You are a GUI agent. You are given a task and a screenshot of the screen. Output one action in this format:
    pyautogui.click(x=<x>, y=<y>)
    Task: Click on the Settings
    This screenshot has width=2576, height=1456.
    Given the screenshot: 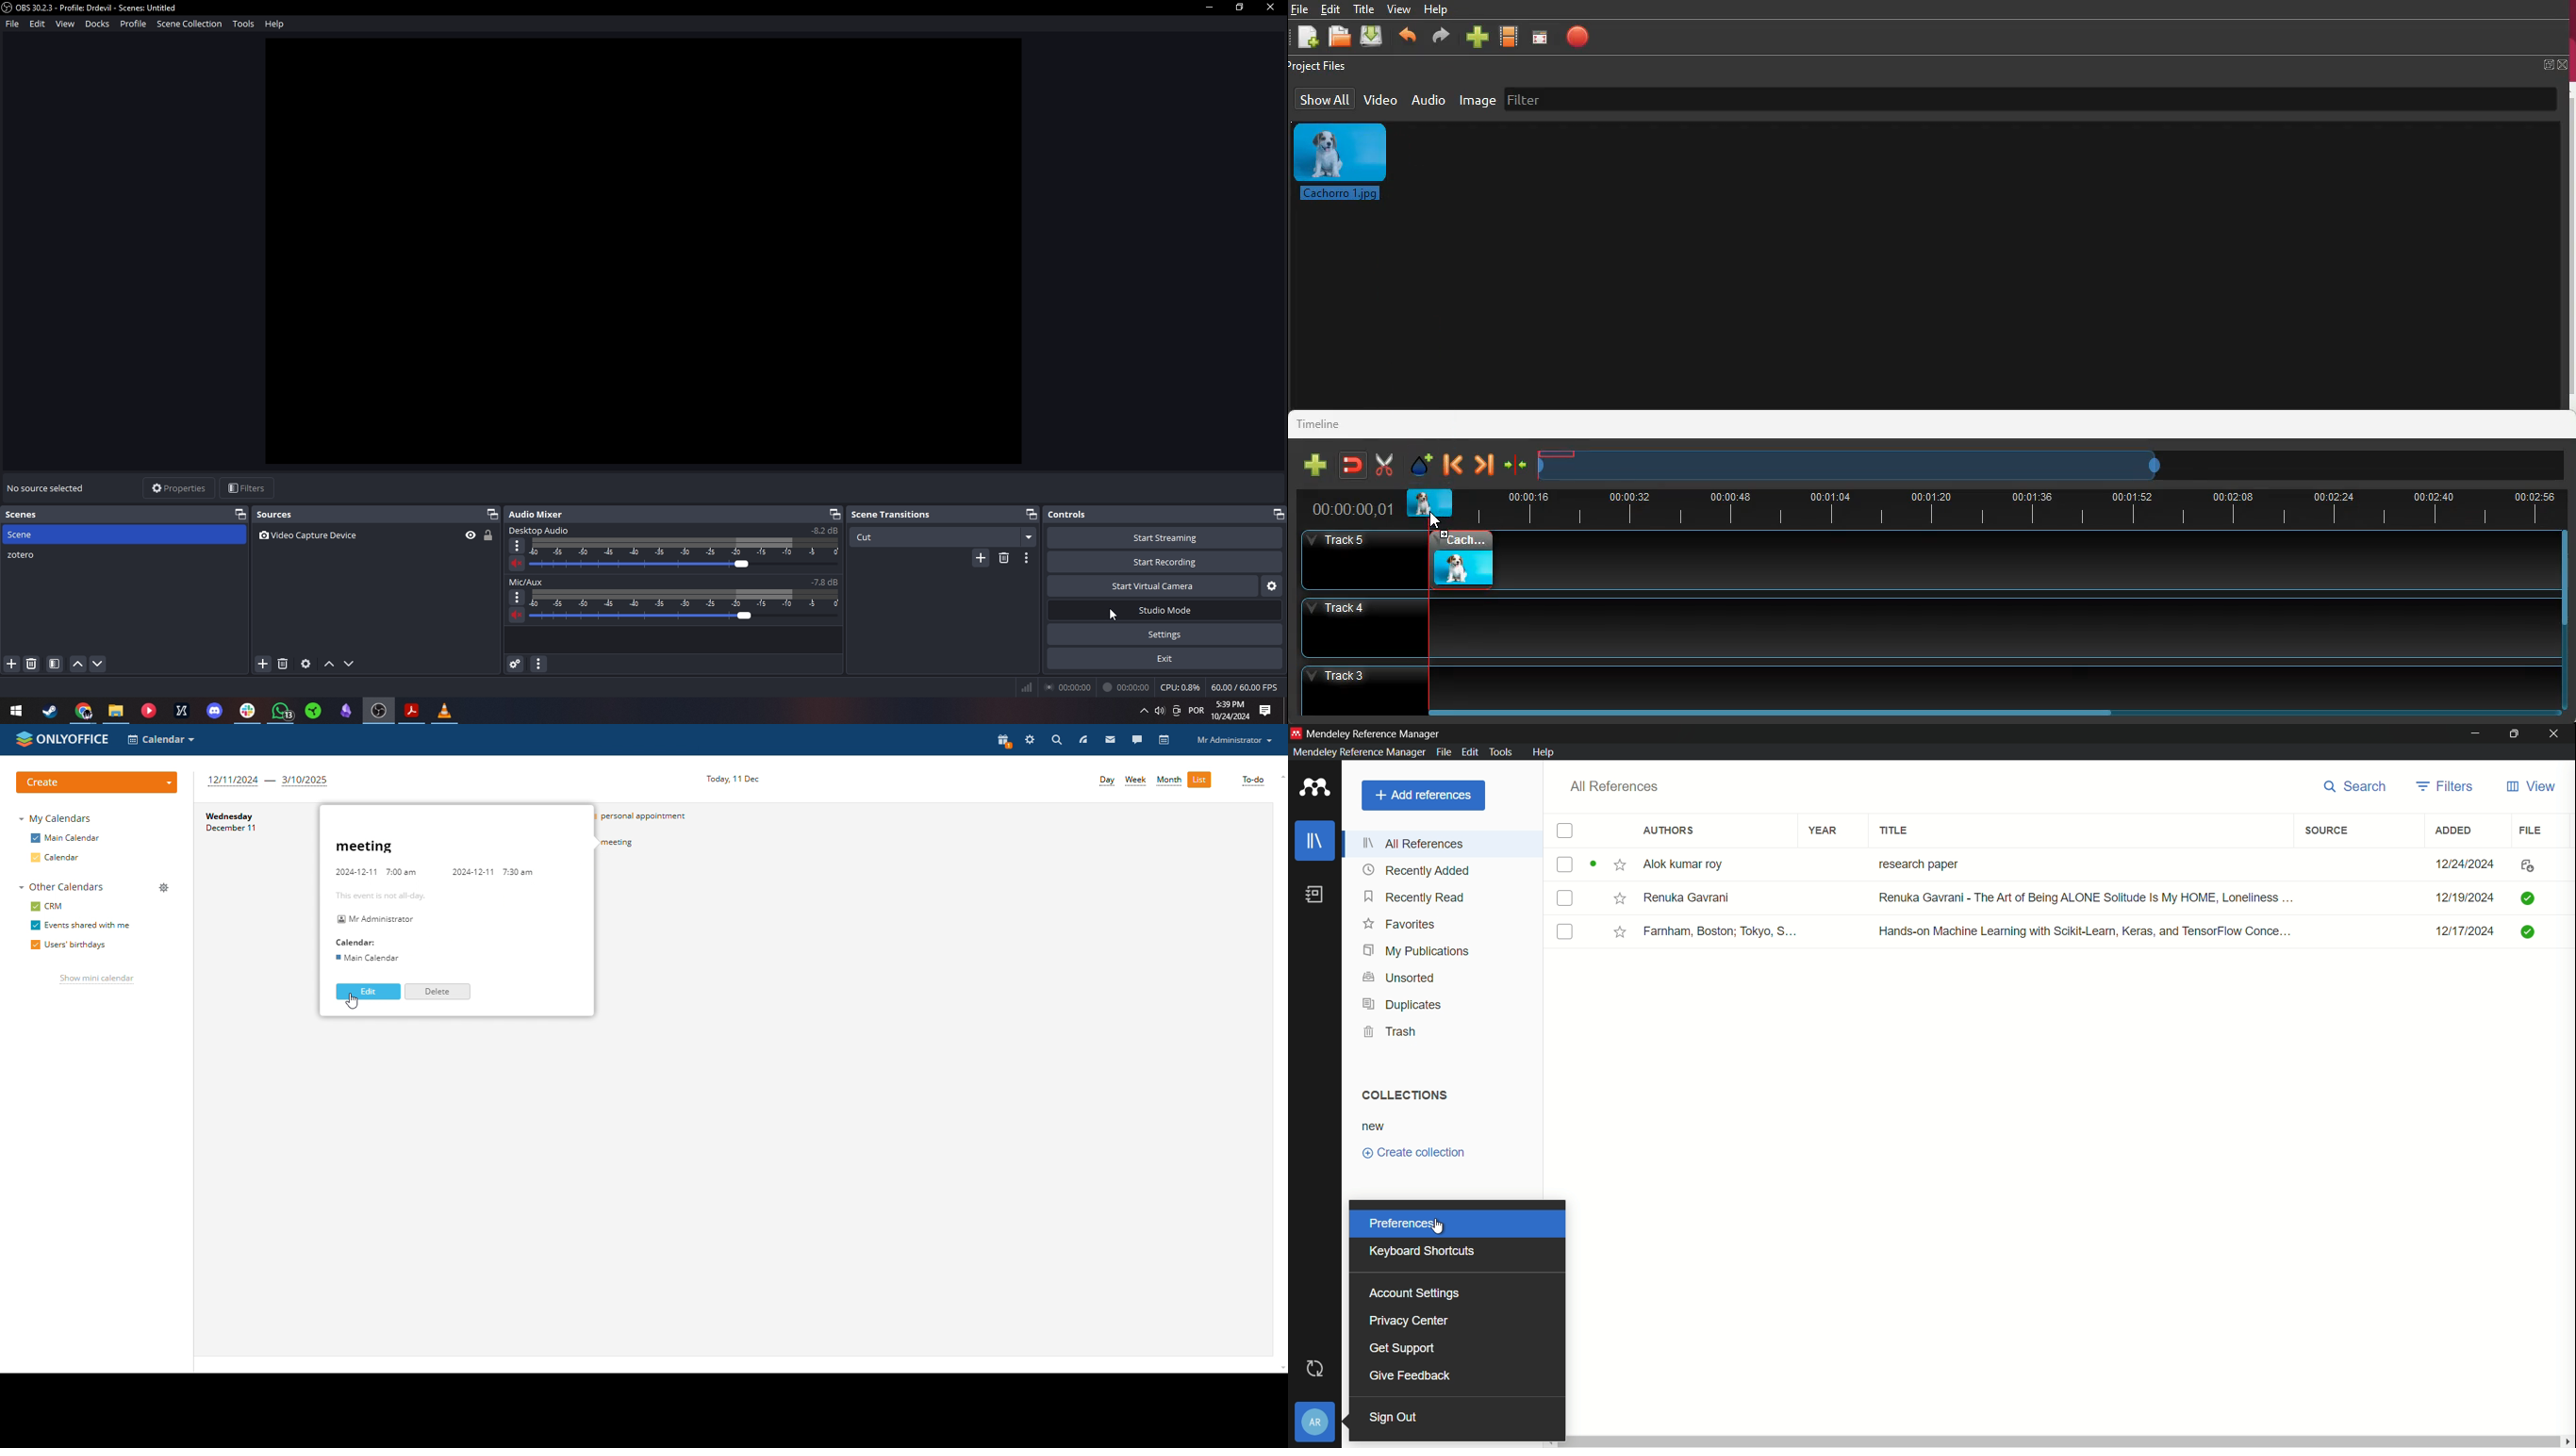 What is the action you would take?
    pyautogui.click(x=1167, y=634)
    